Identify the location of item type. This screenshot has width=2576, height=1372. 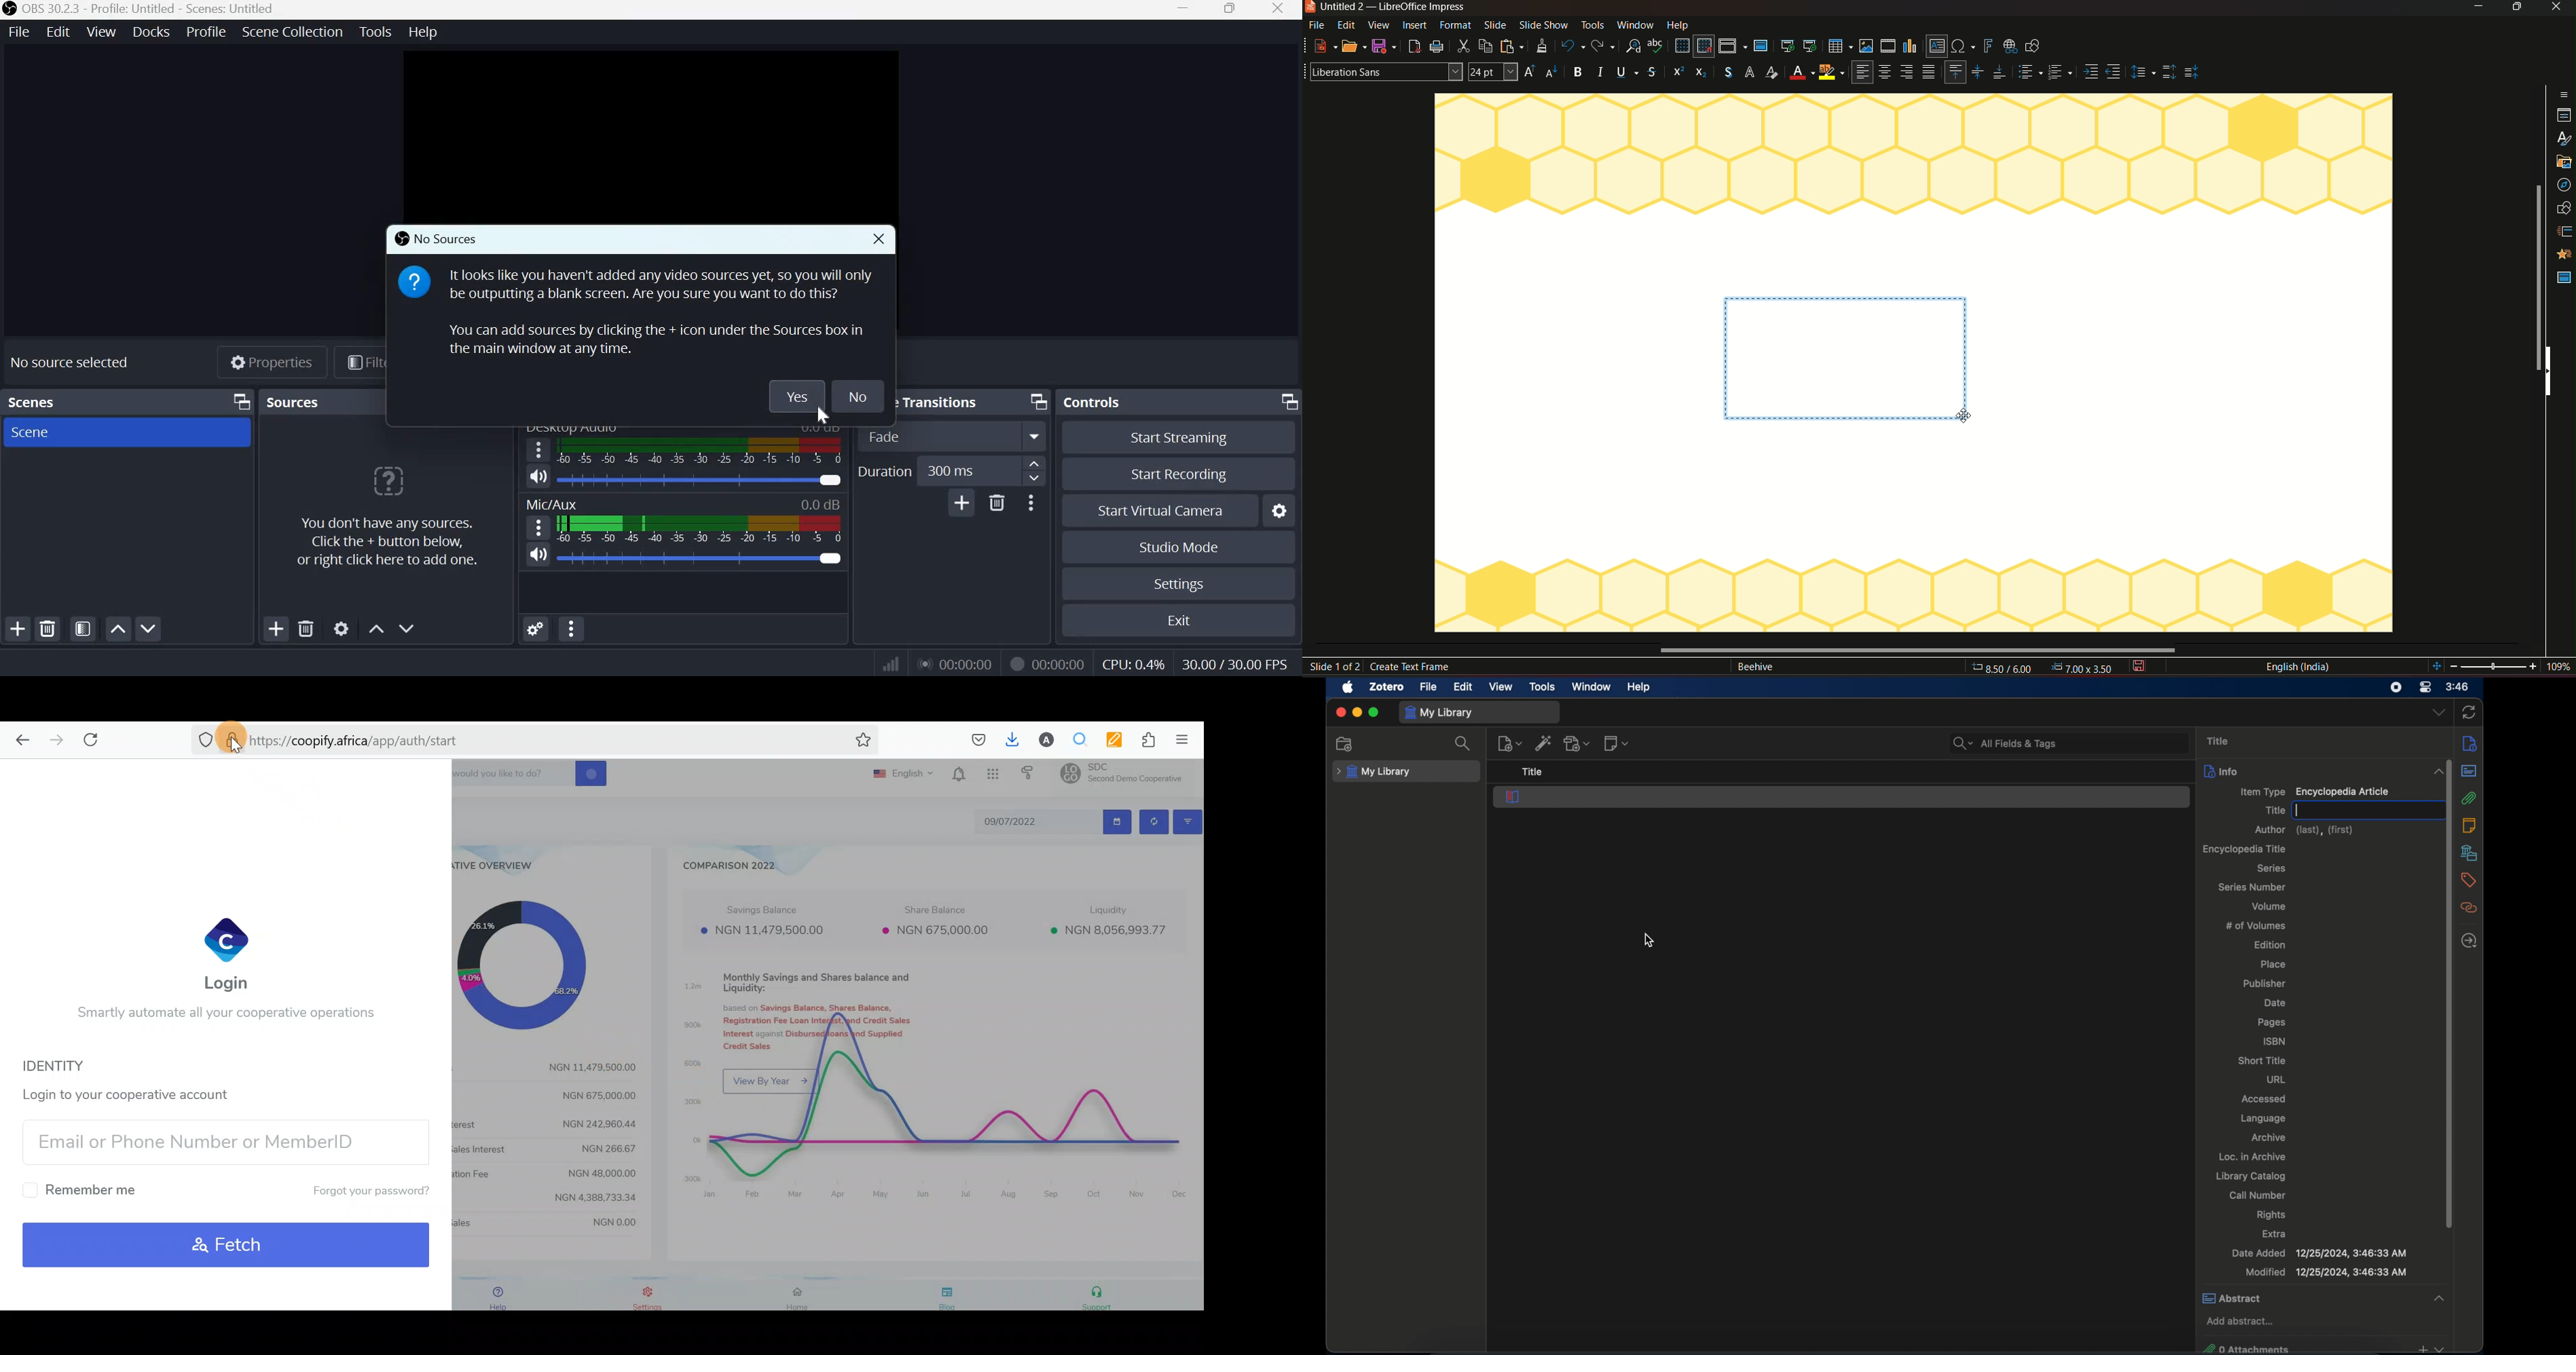
(2314, 792).